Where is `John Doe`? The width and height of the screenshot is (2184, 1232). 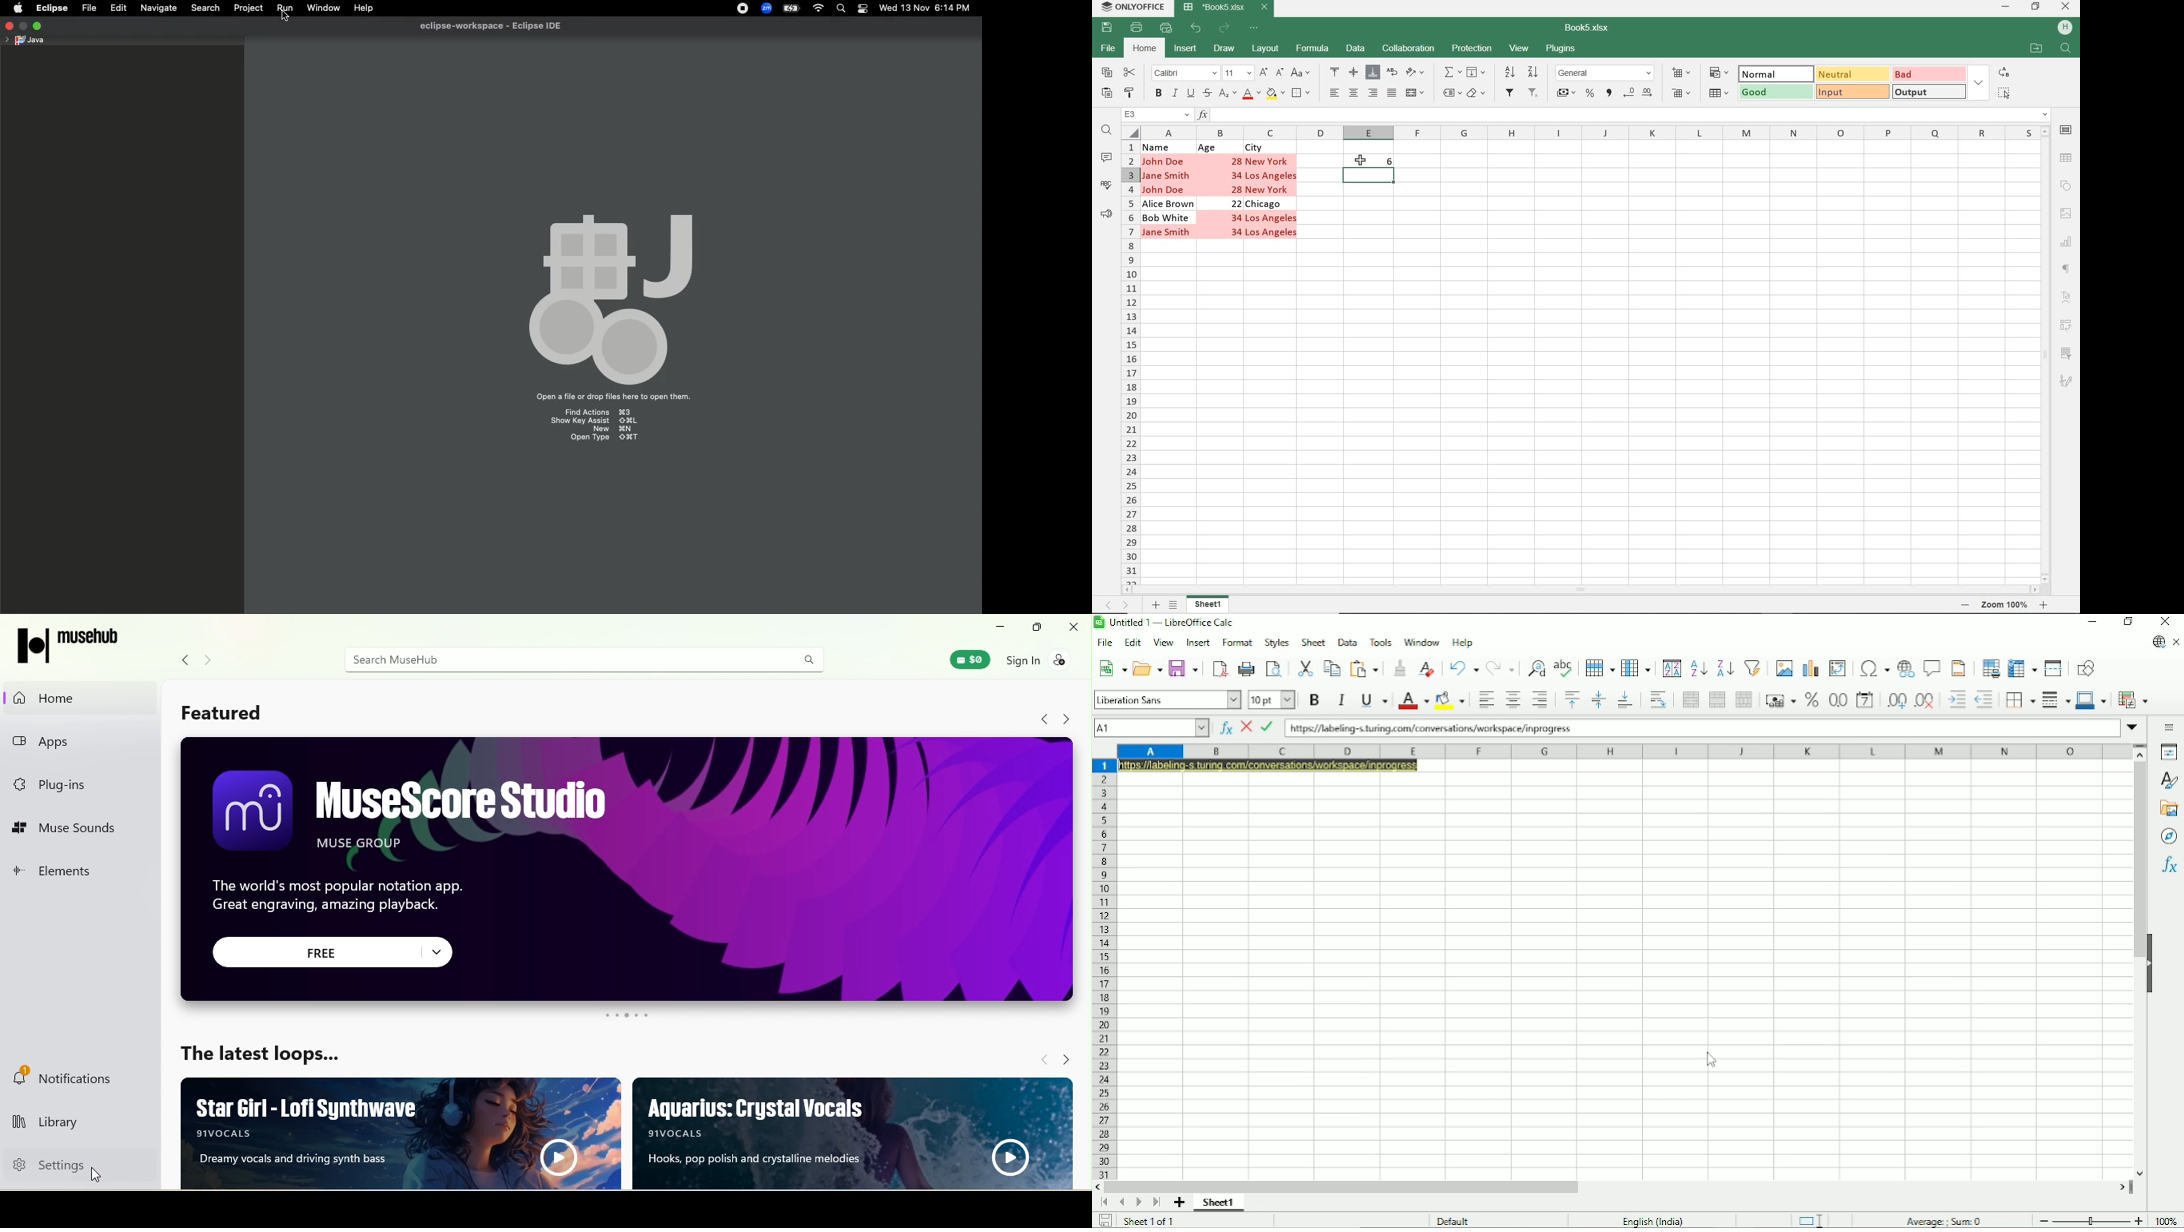
John Doe is located at coordinates (1163, 160).